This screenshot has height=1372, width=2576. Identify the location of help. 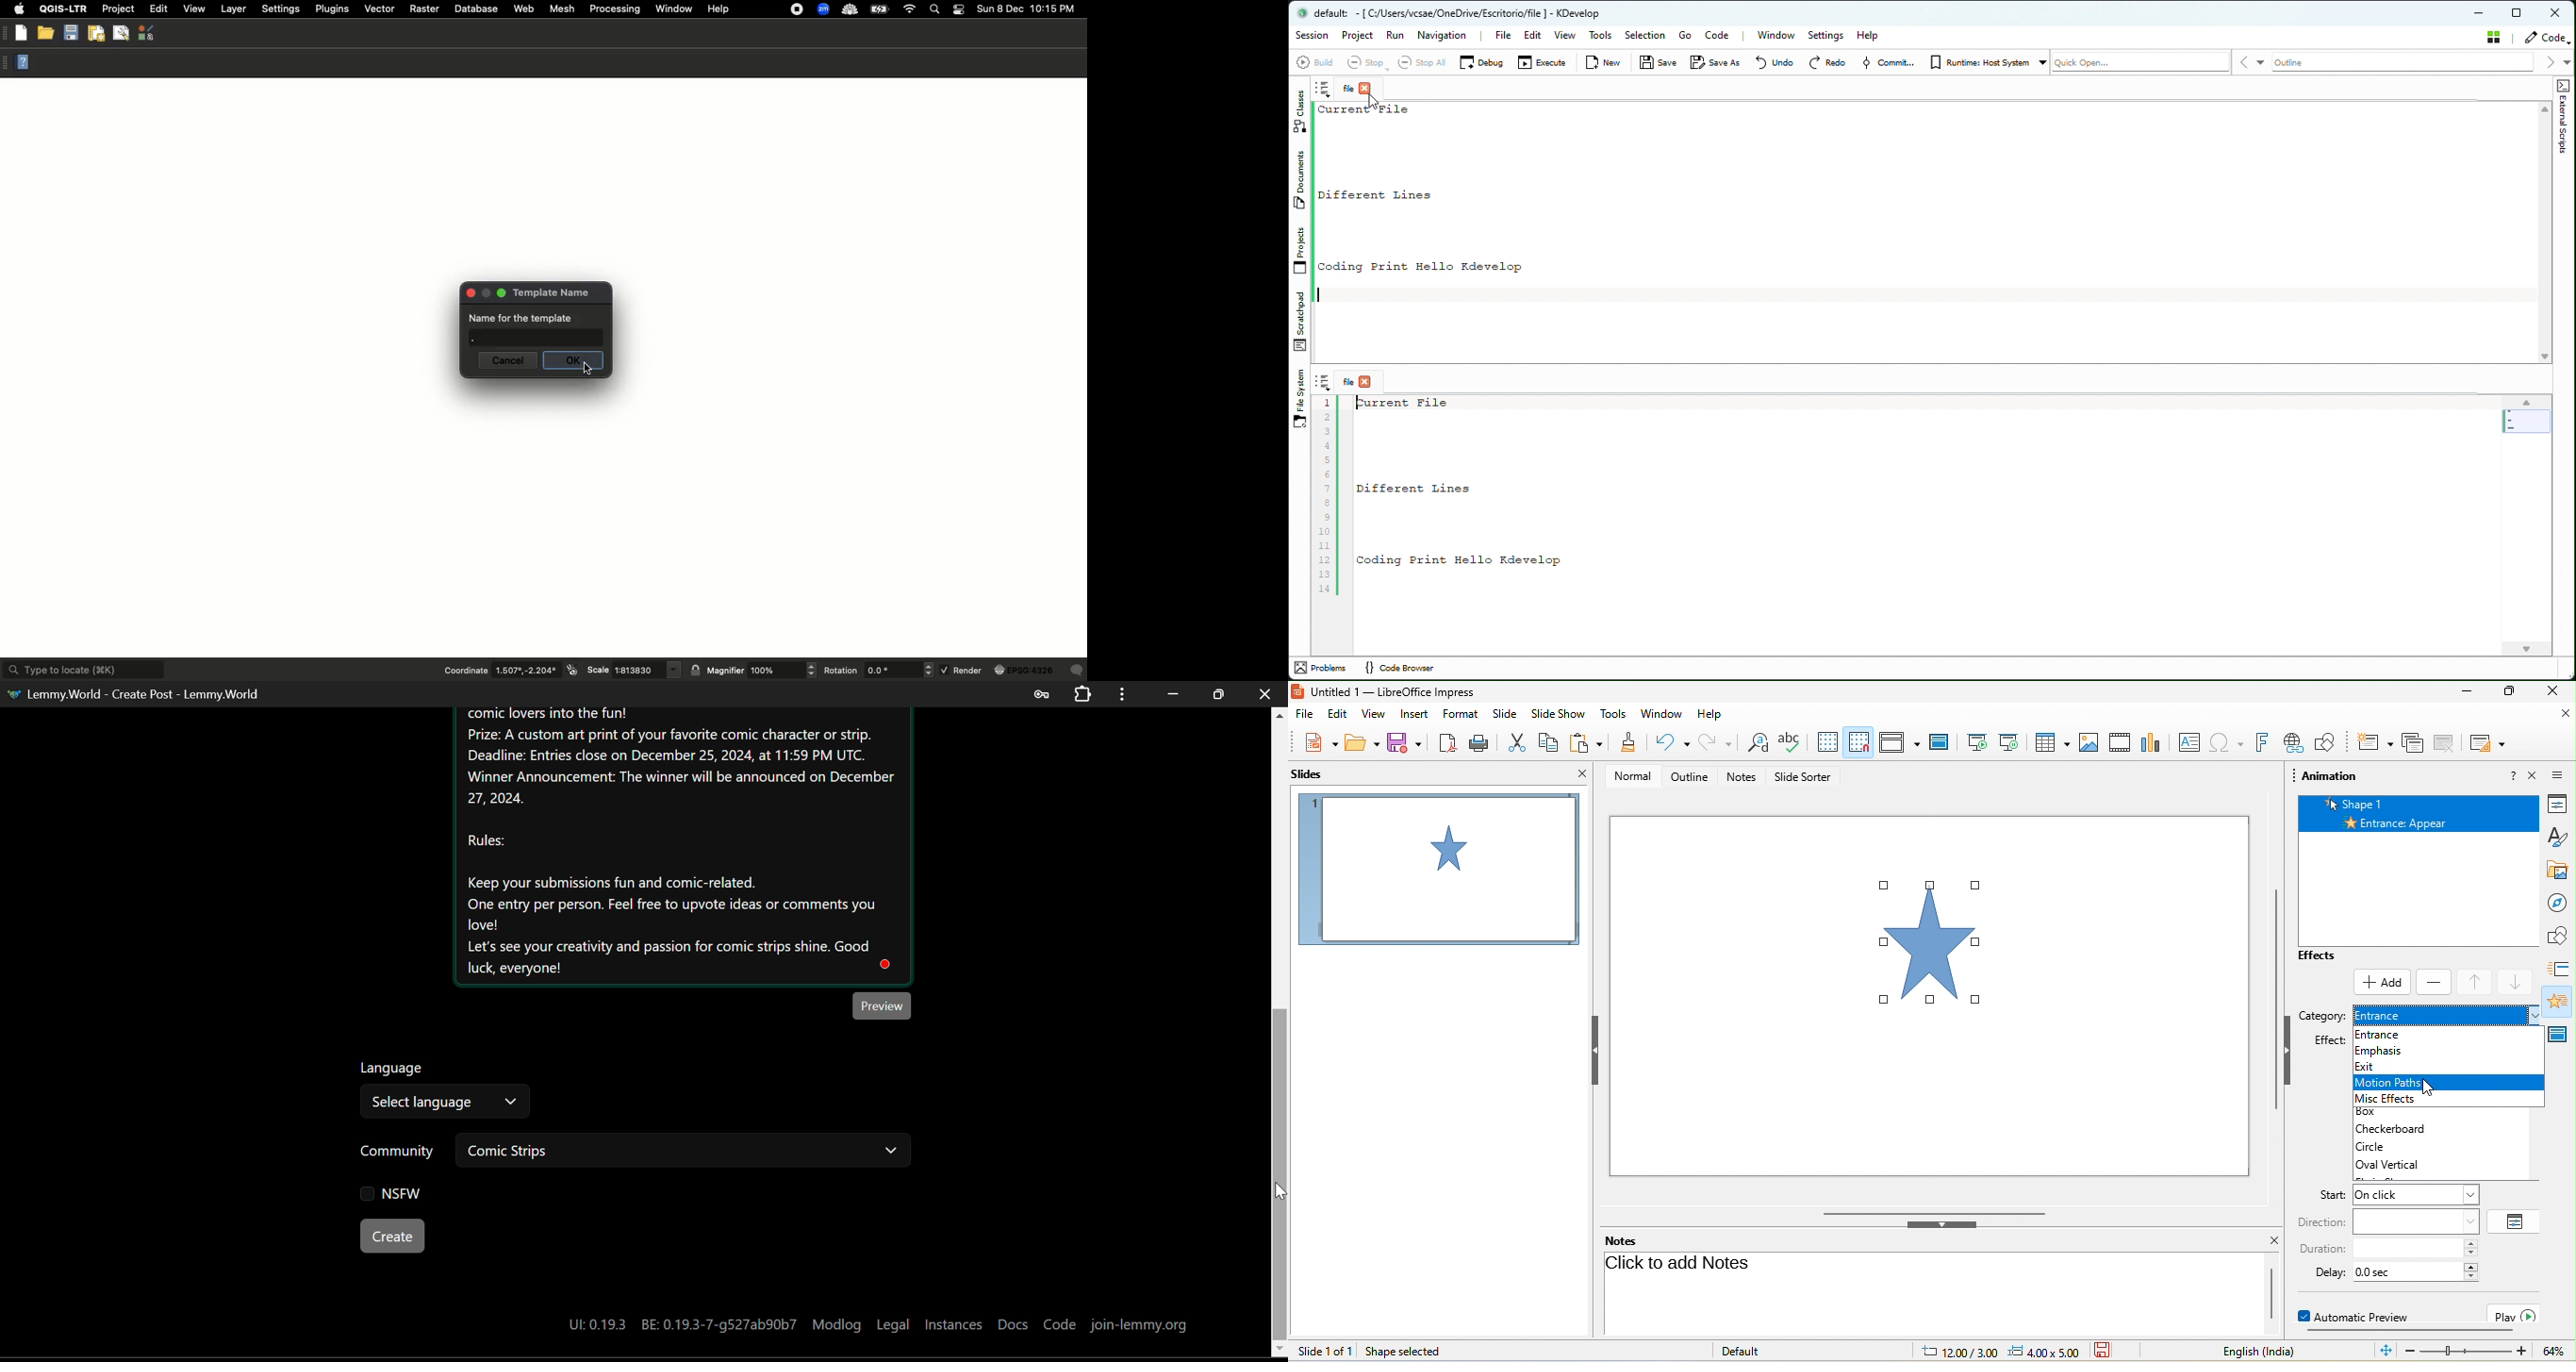
(1710, 715).